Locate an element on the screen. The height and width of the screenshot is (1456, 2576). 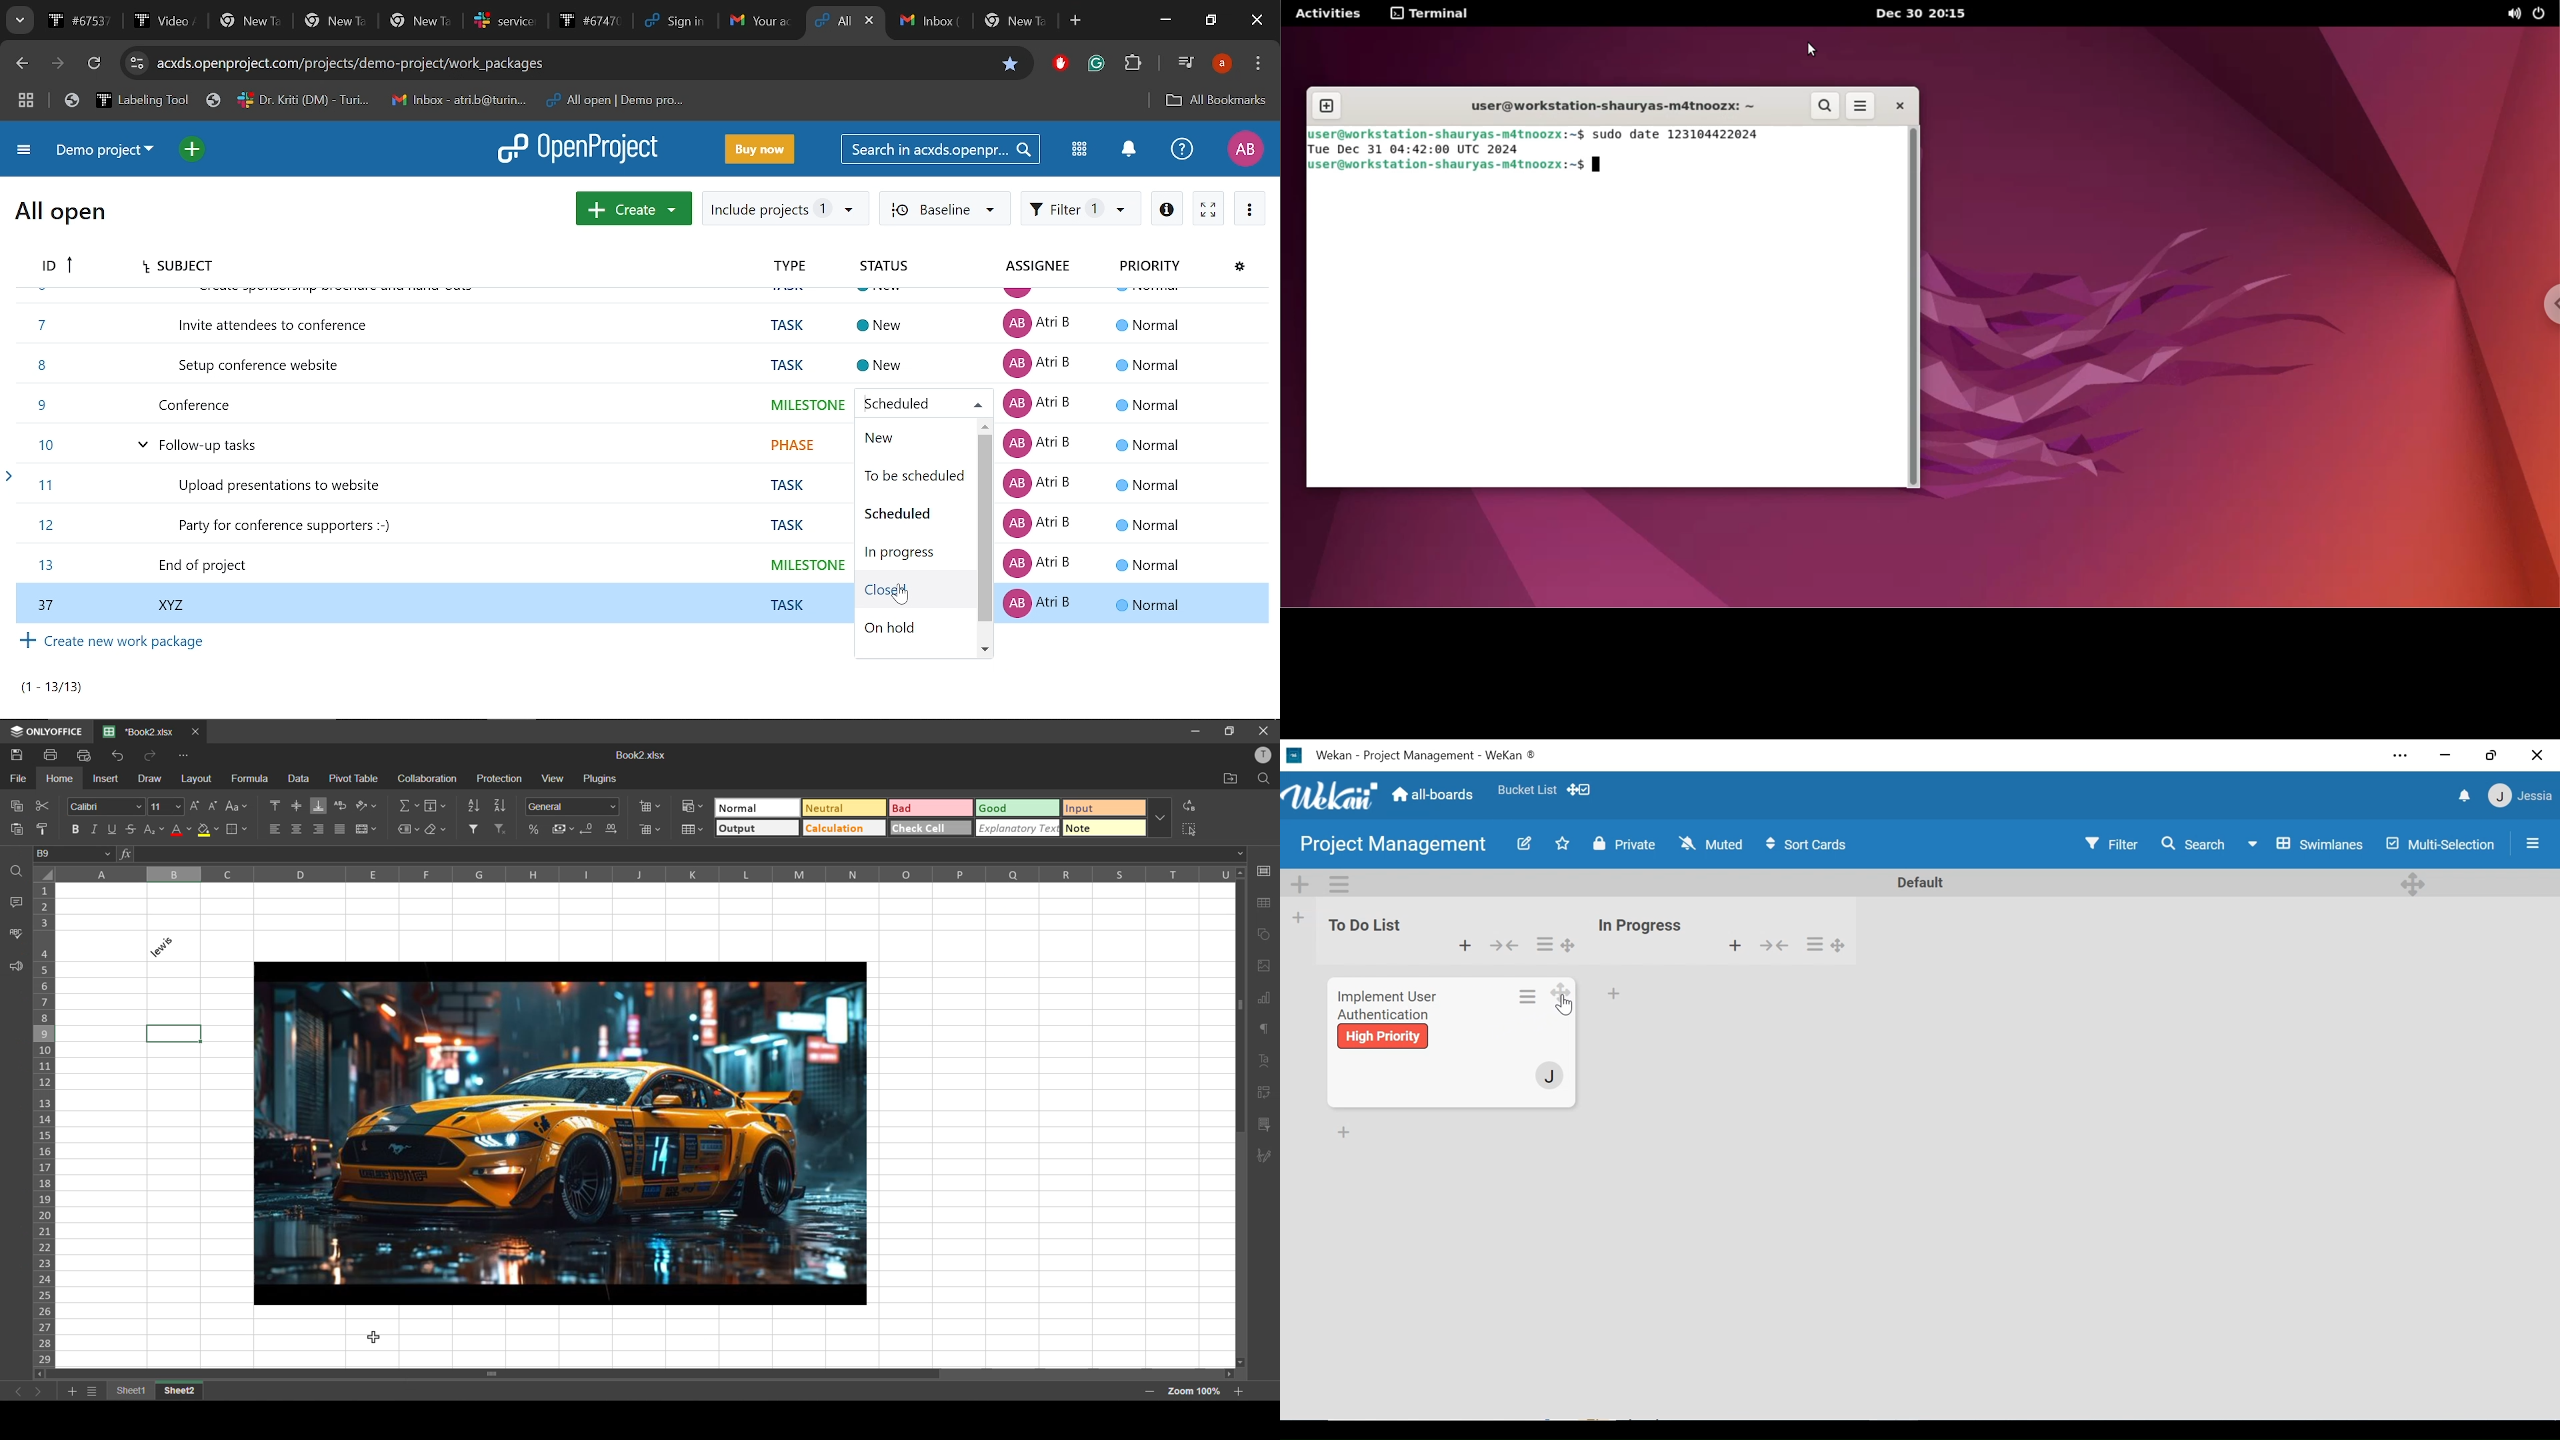
increase decimal is located at coordinates (613, 829).